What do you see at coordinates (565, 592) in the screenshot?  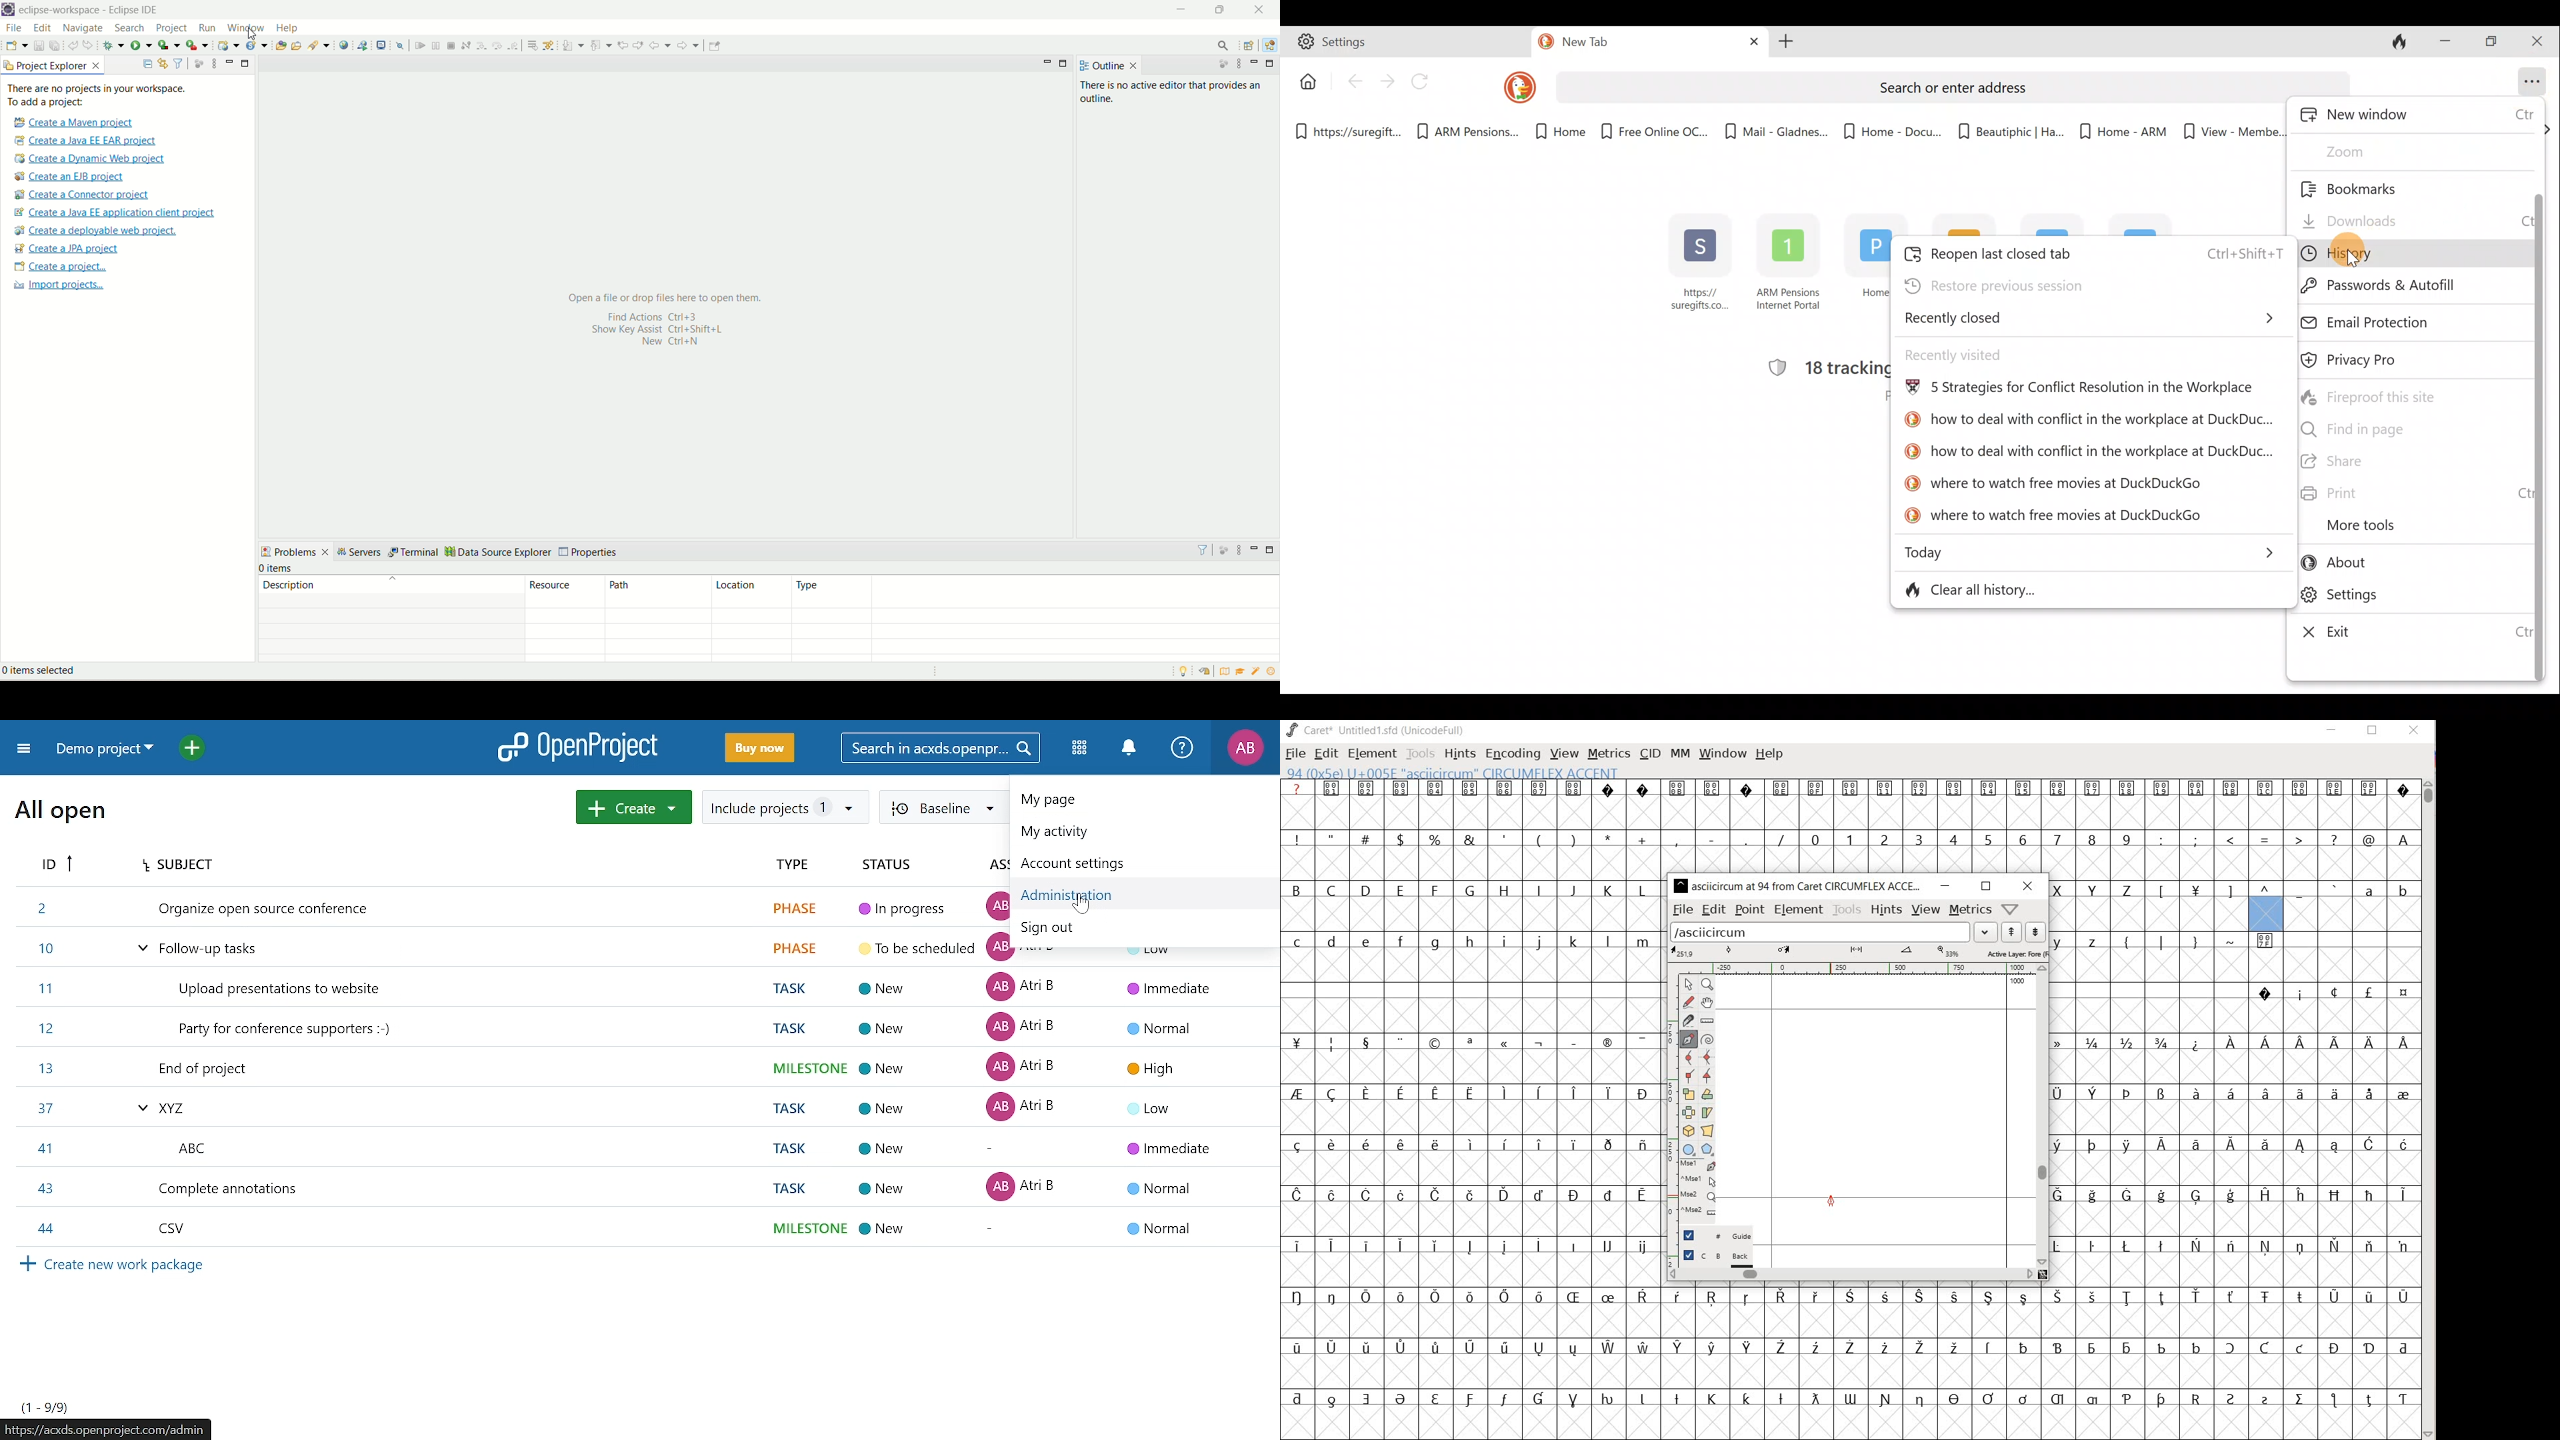 I see `resources` at bounding box center [565, 592].